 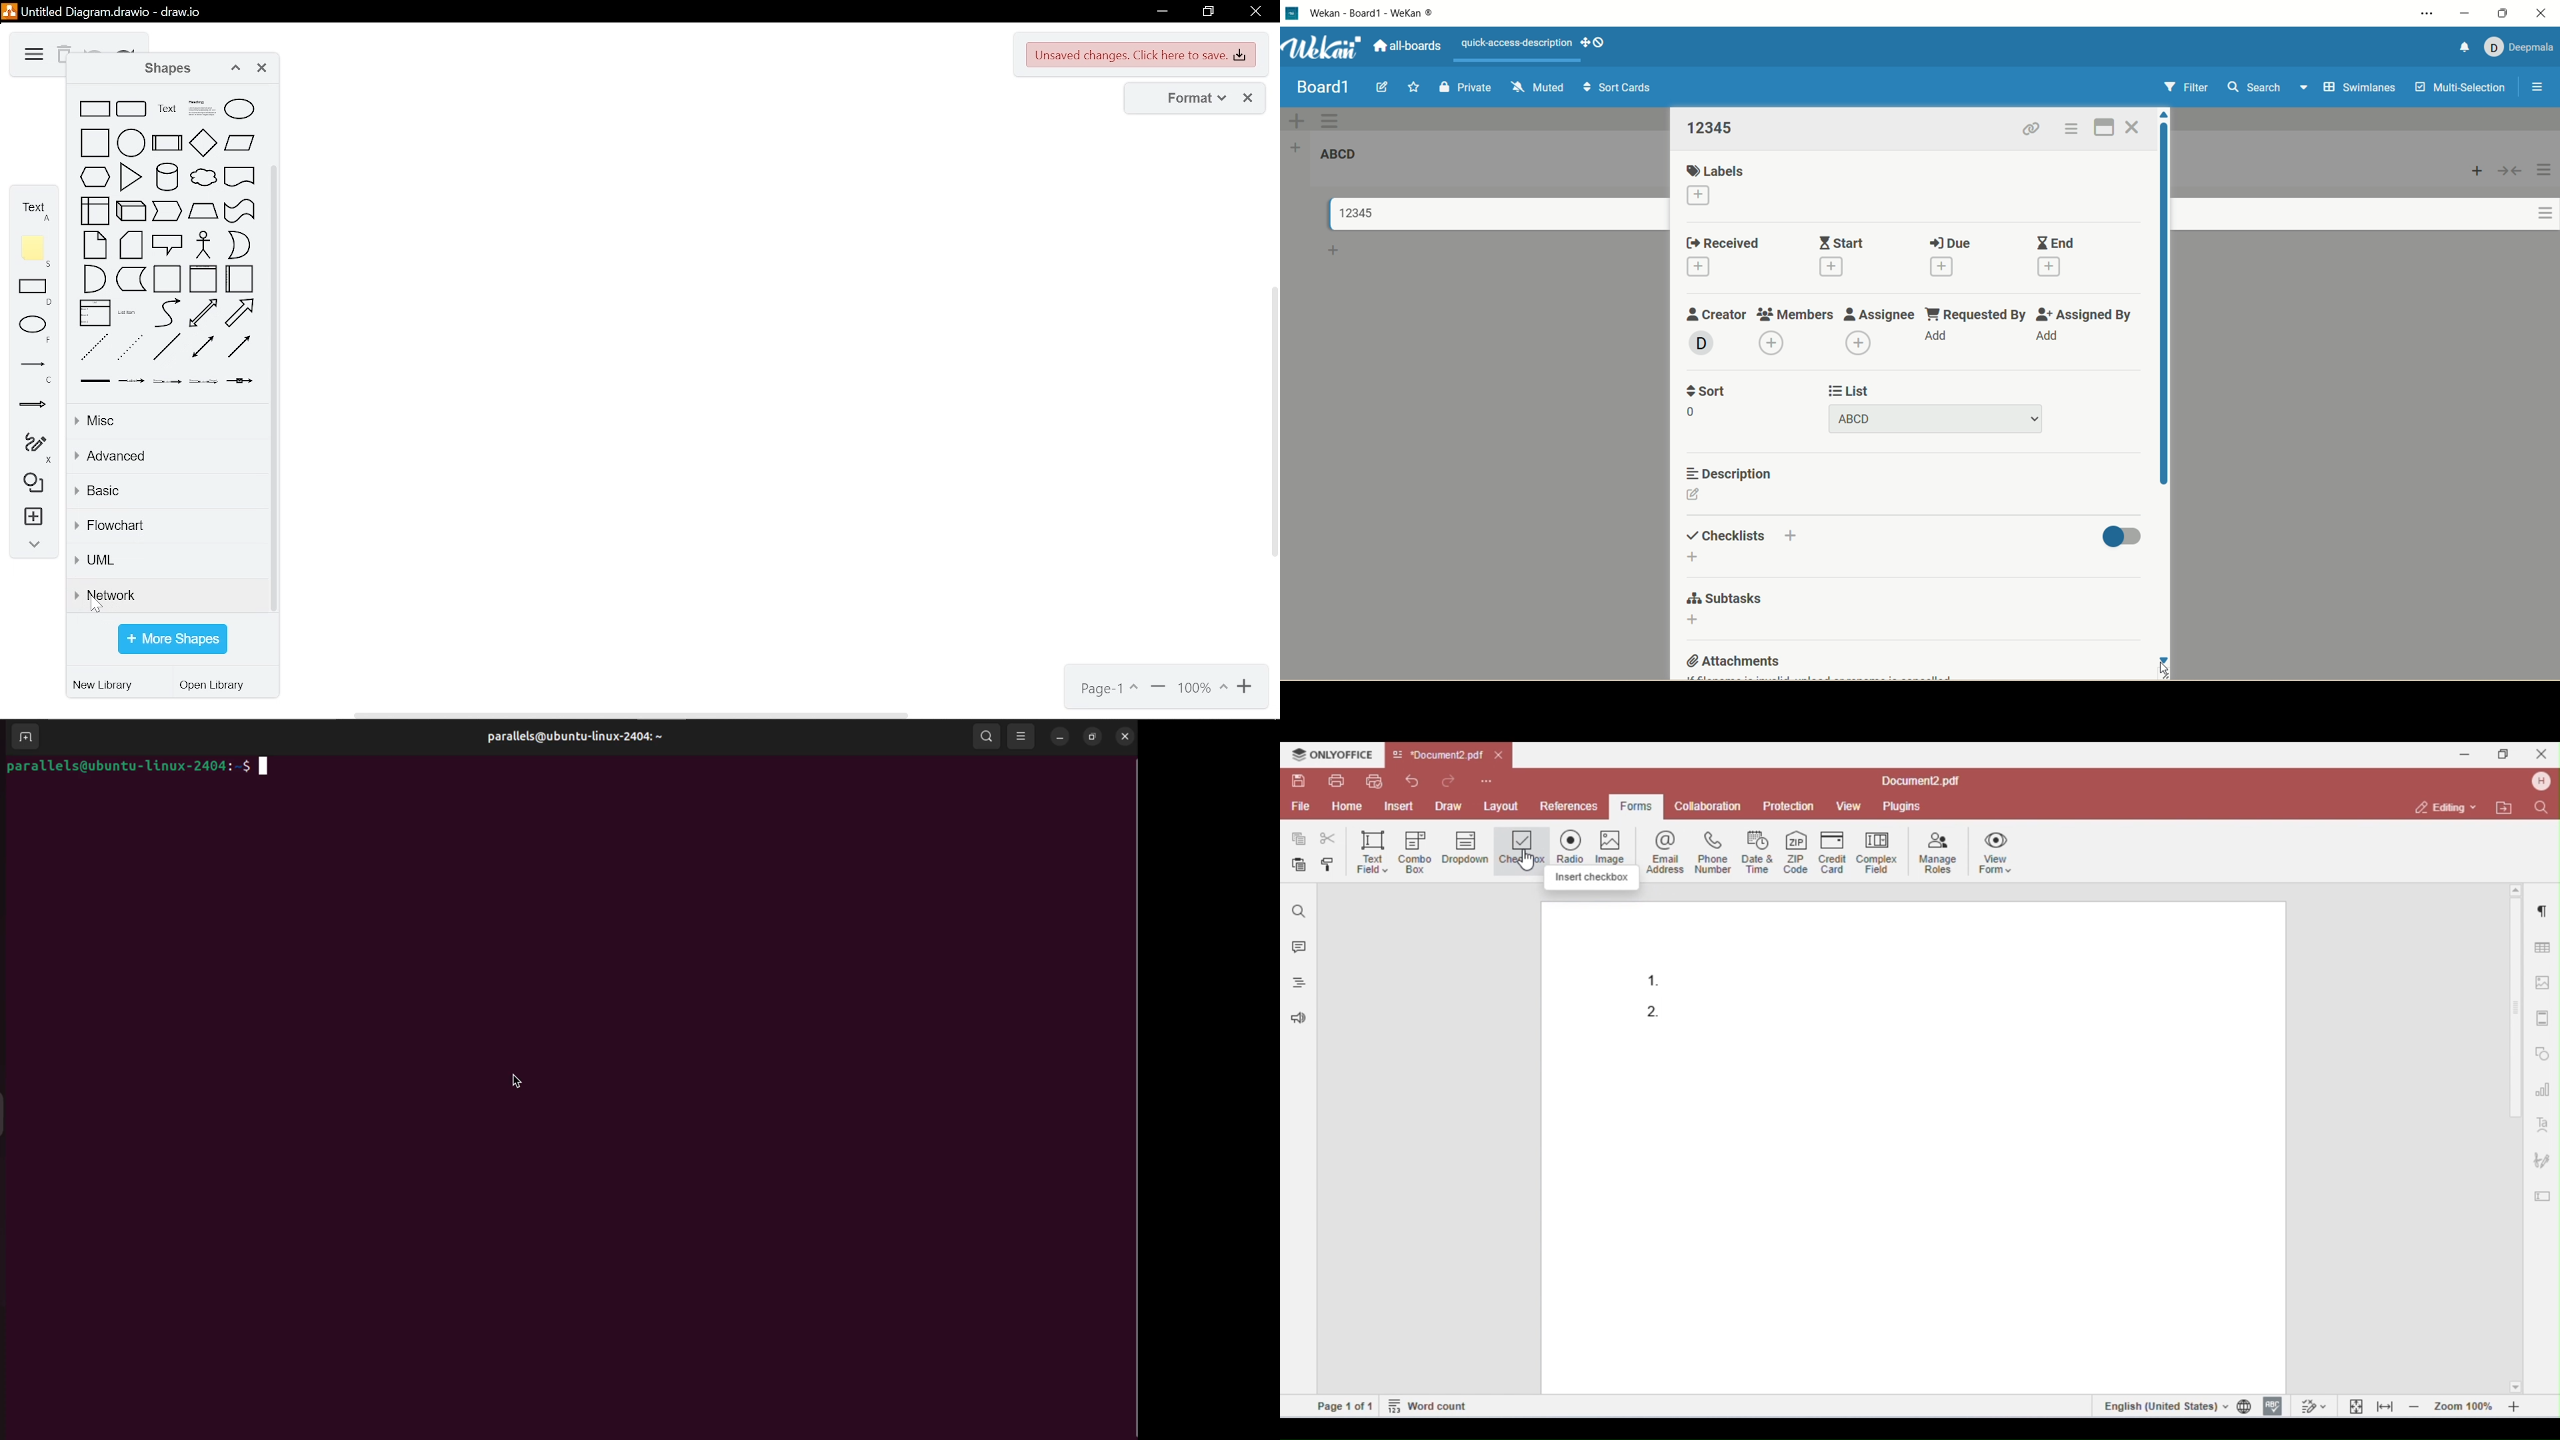 What do you see at coordinates (1331, 121) in the screenshot?
I see `swimlane actions` at bounding box center [1331, 121].